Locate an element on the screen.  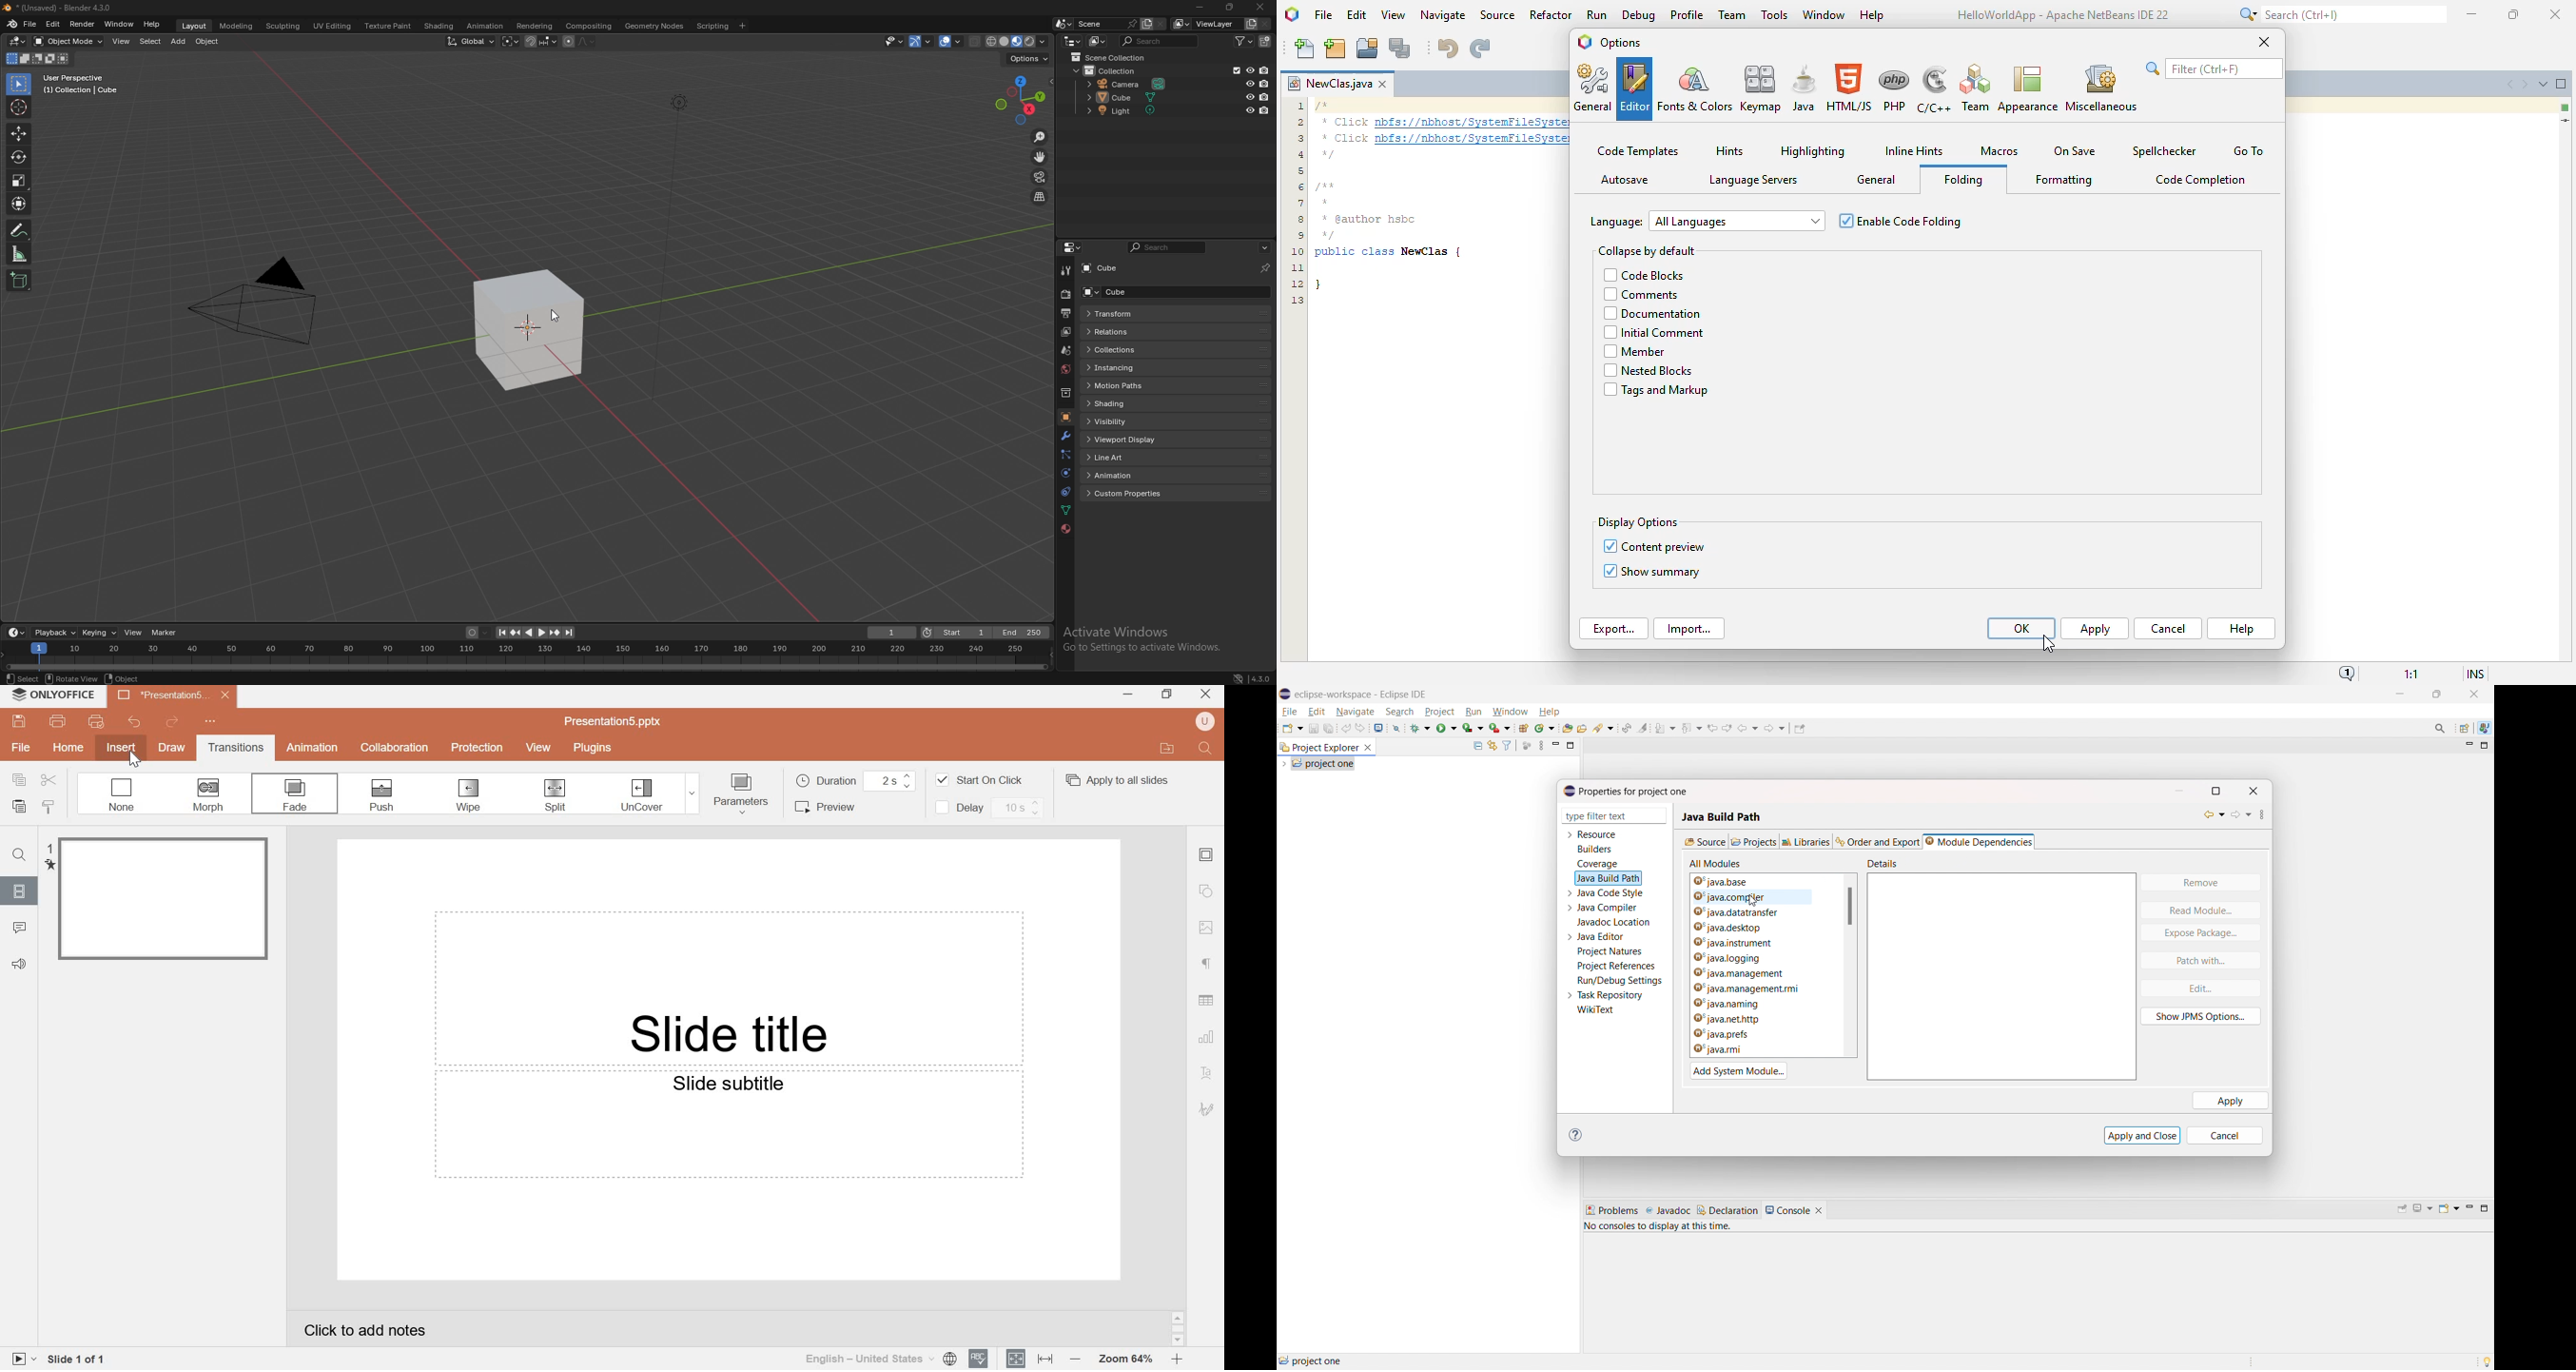
network is located at coordinates (1239, 679).